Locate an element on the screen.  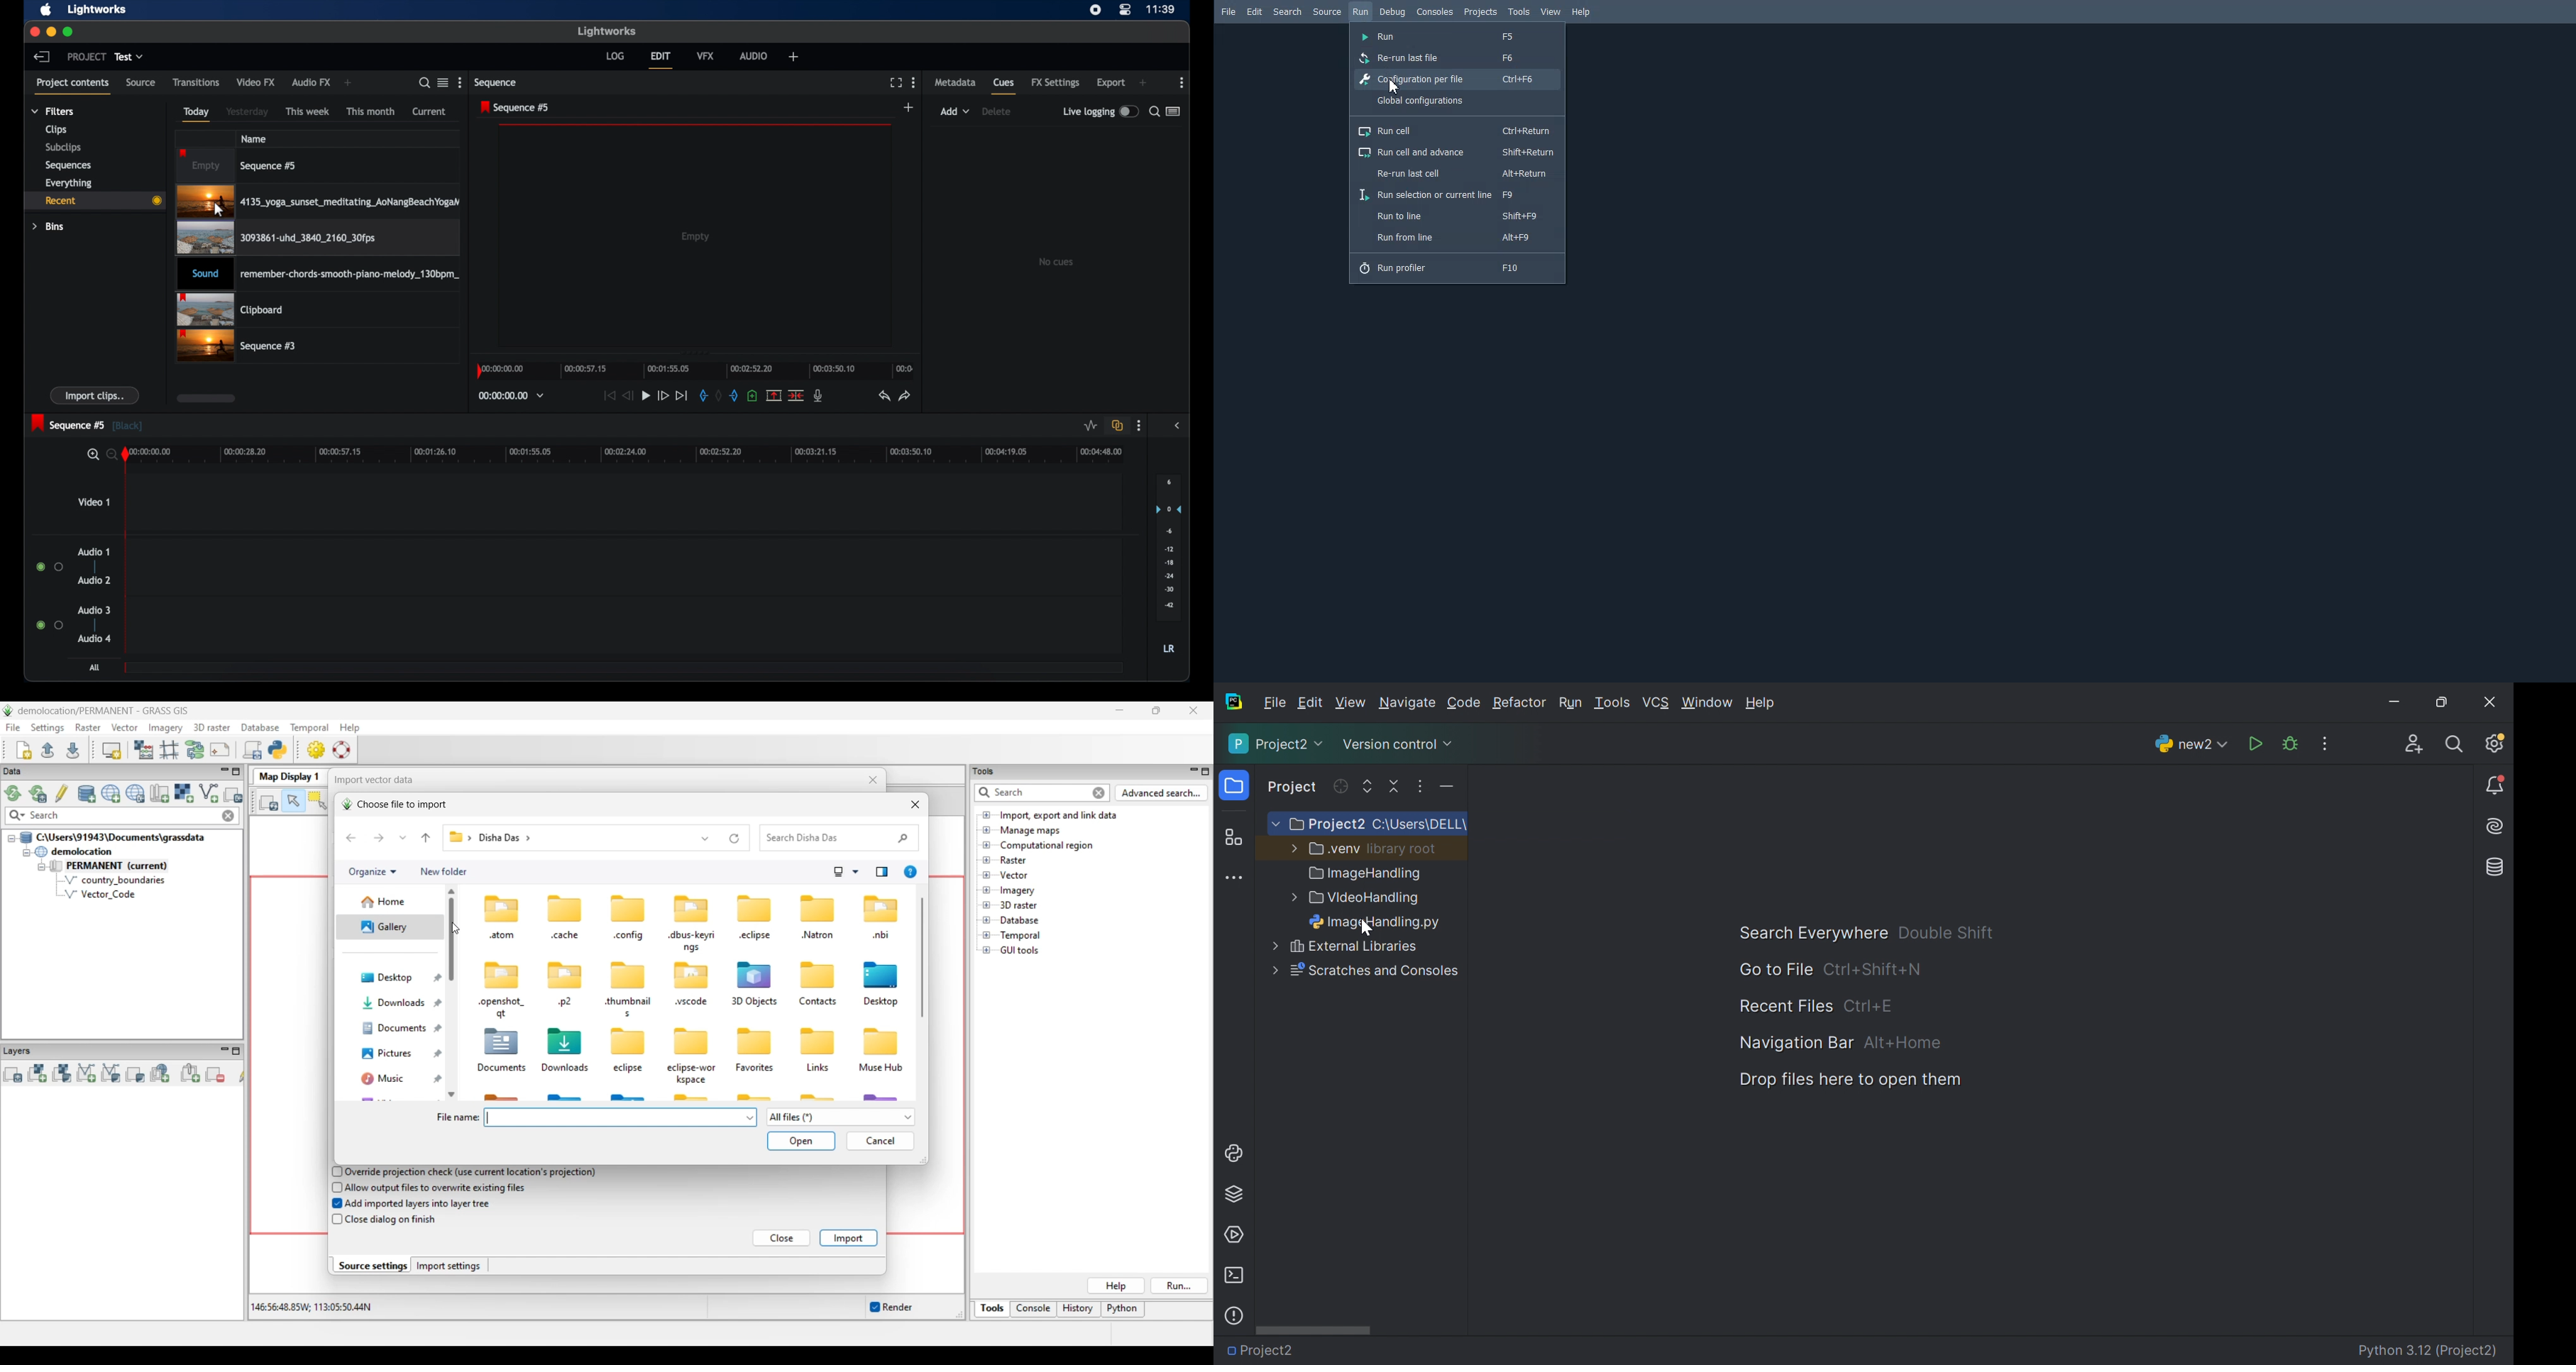
videoclip is located at coordinates (319, 238).